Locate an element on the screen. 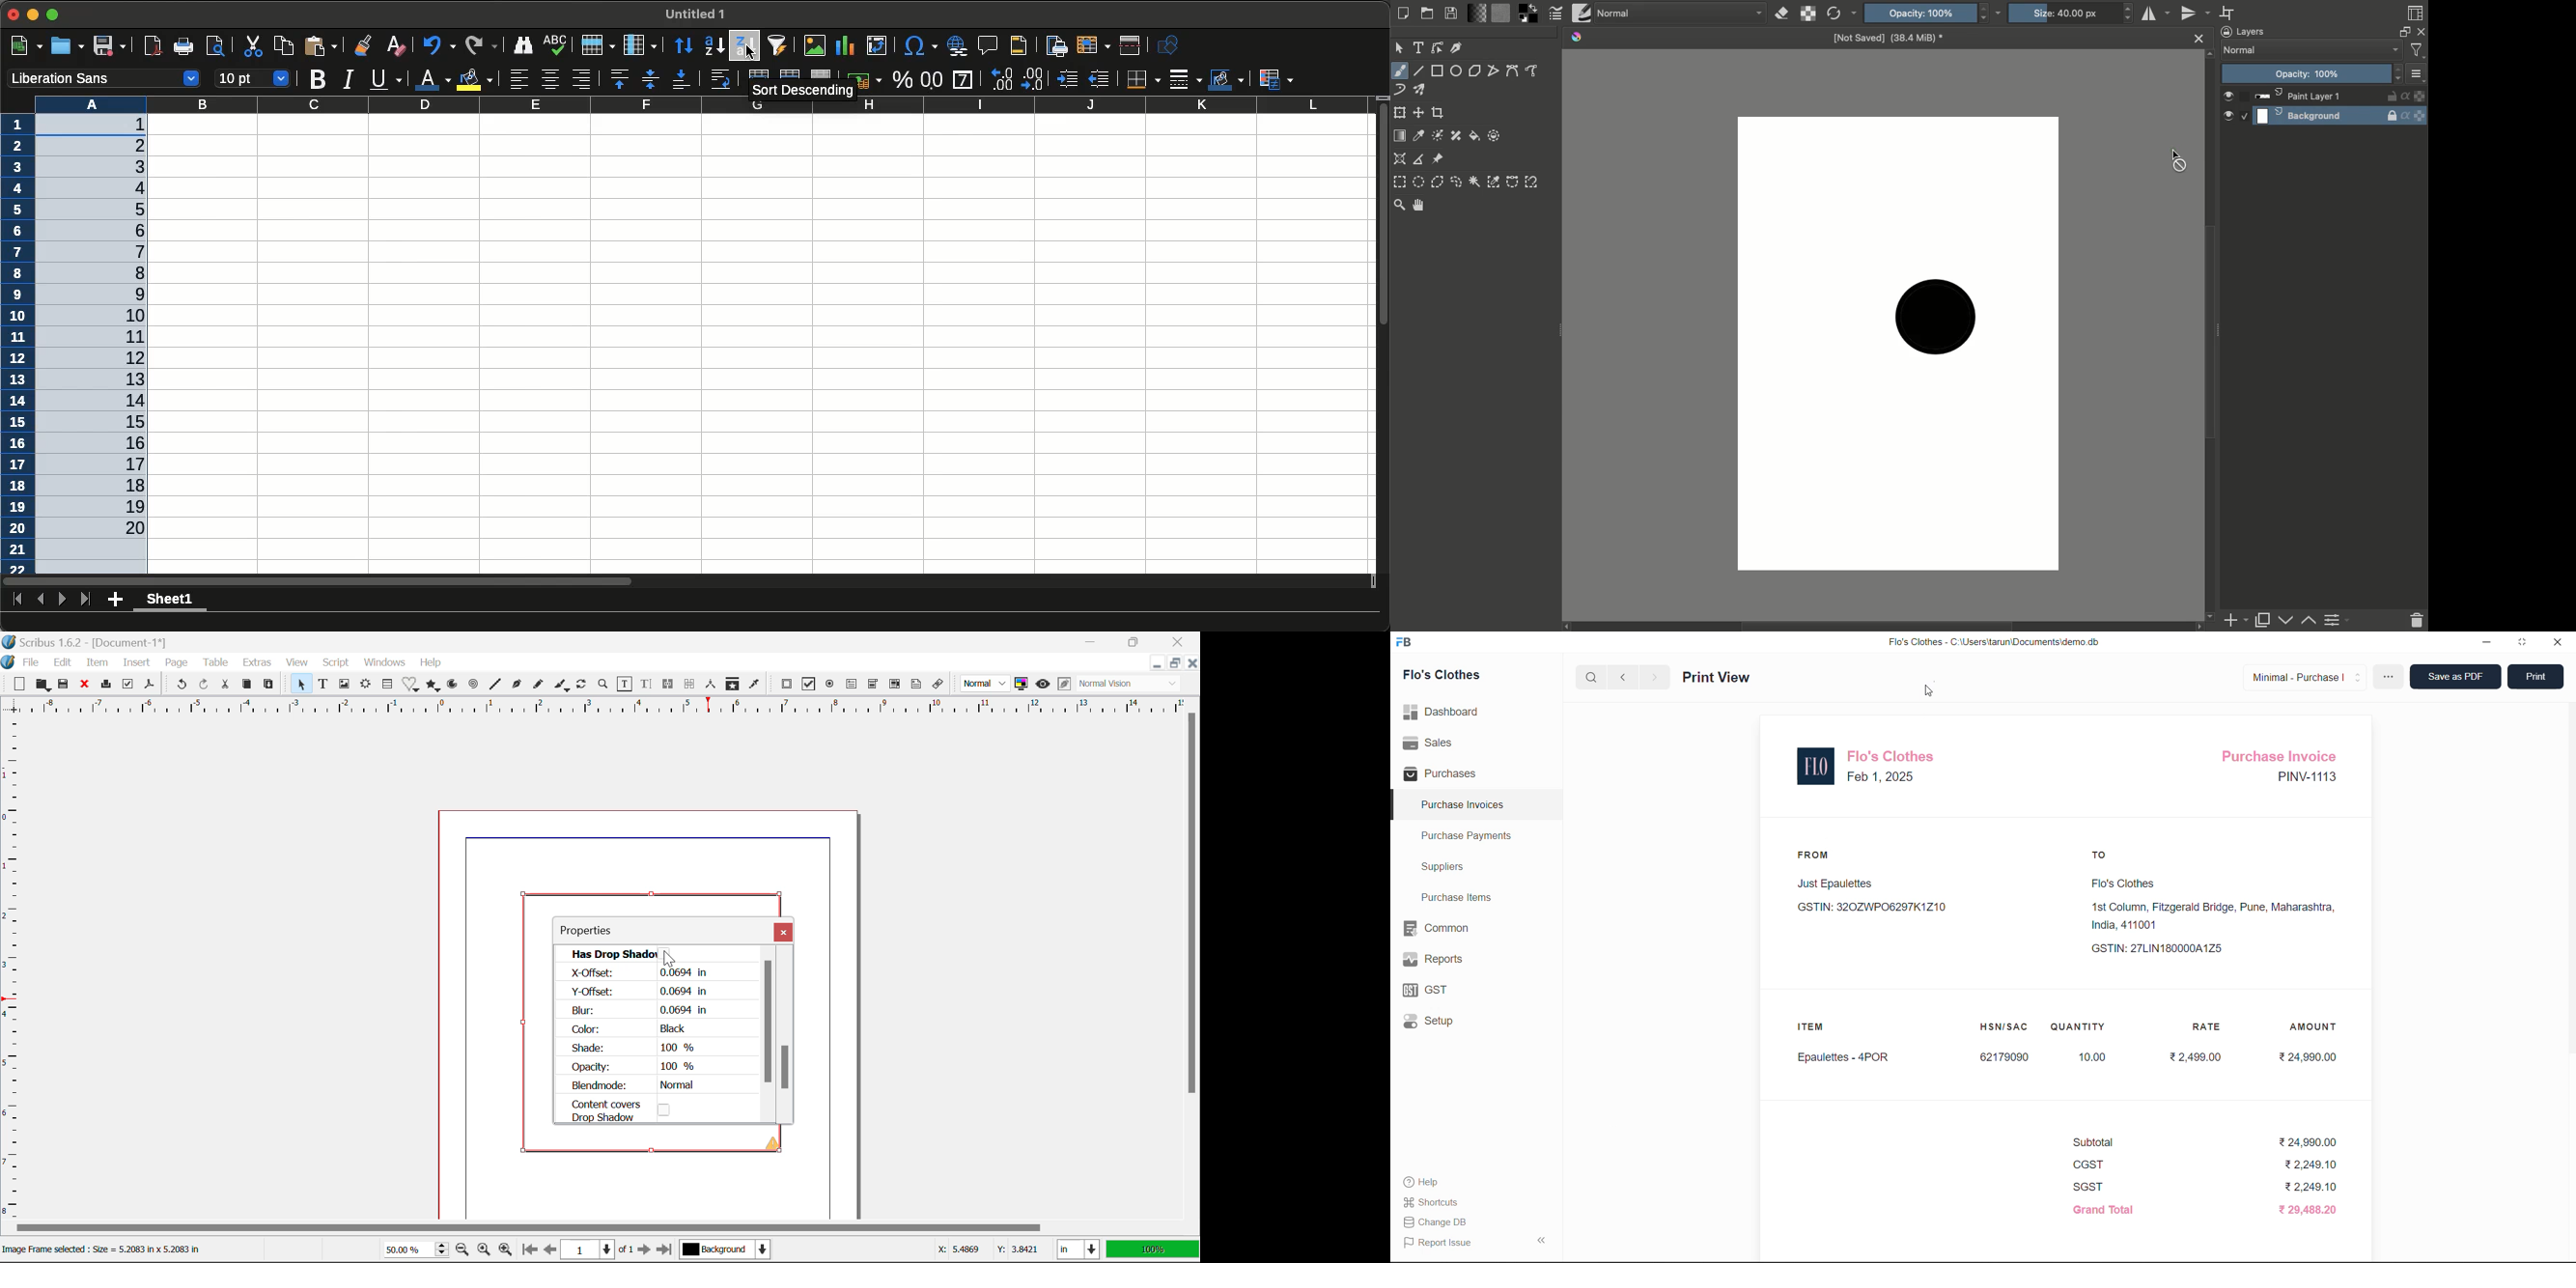 Image resolution: width=2576 pixels, height=1288 pixels. Blendmode: Normal is located at coordinates (638, 1085).